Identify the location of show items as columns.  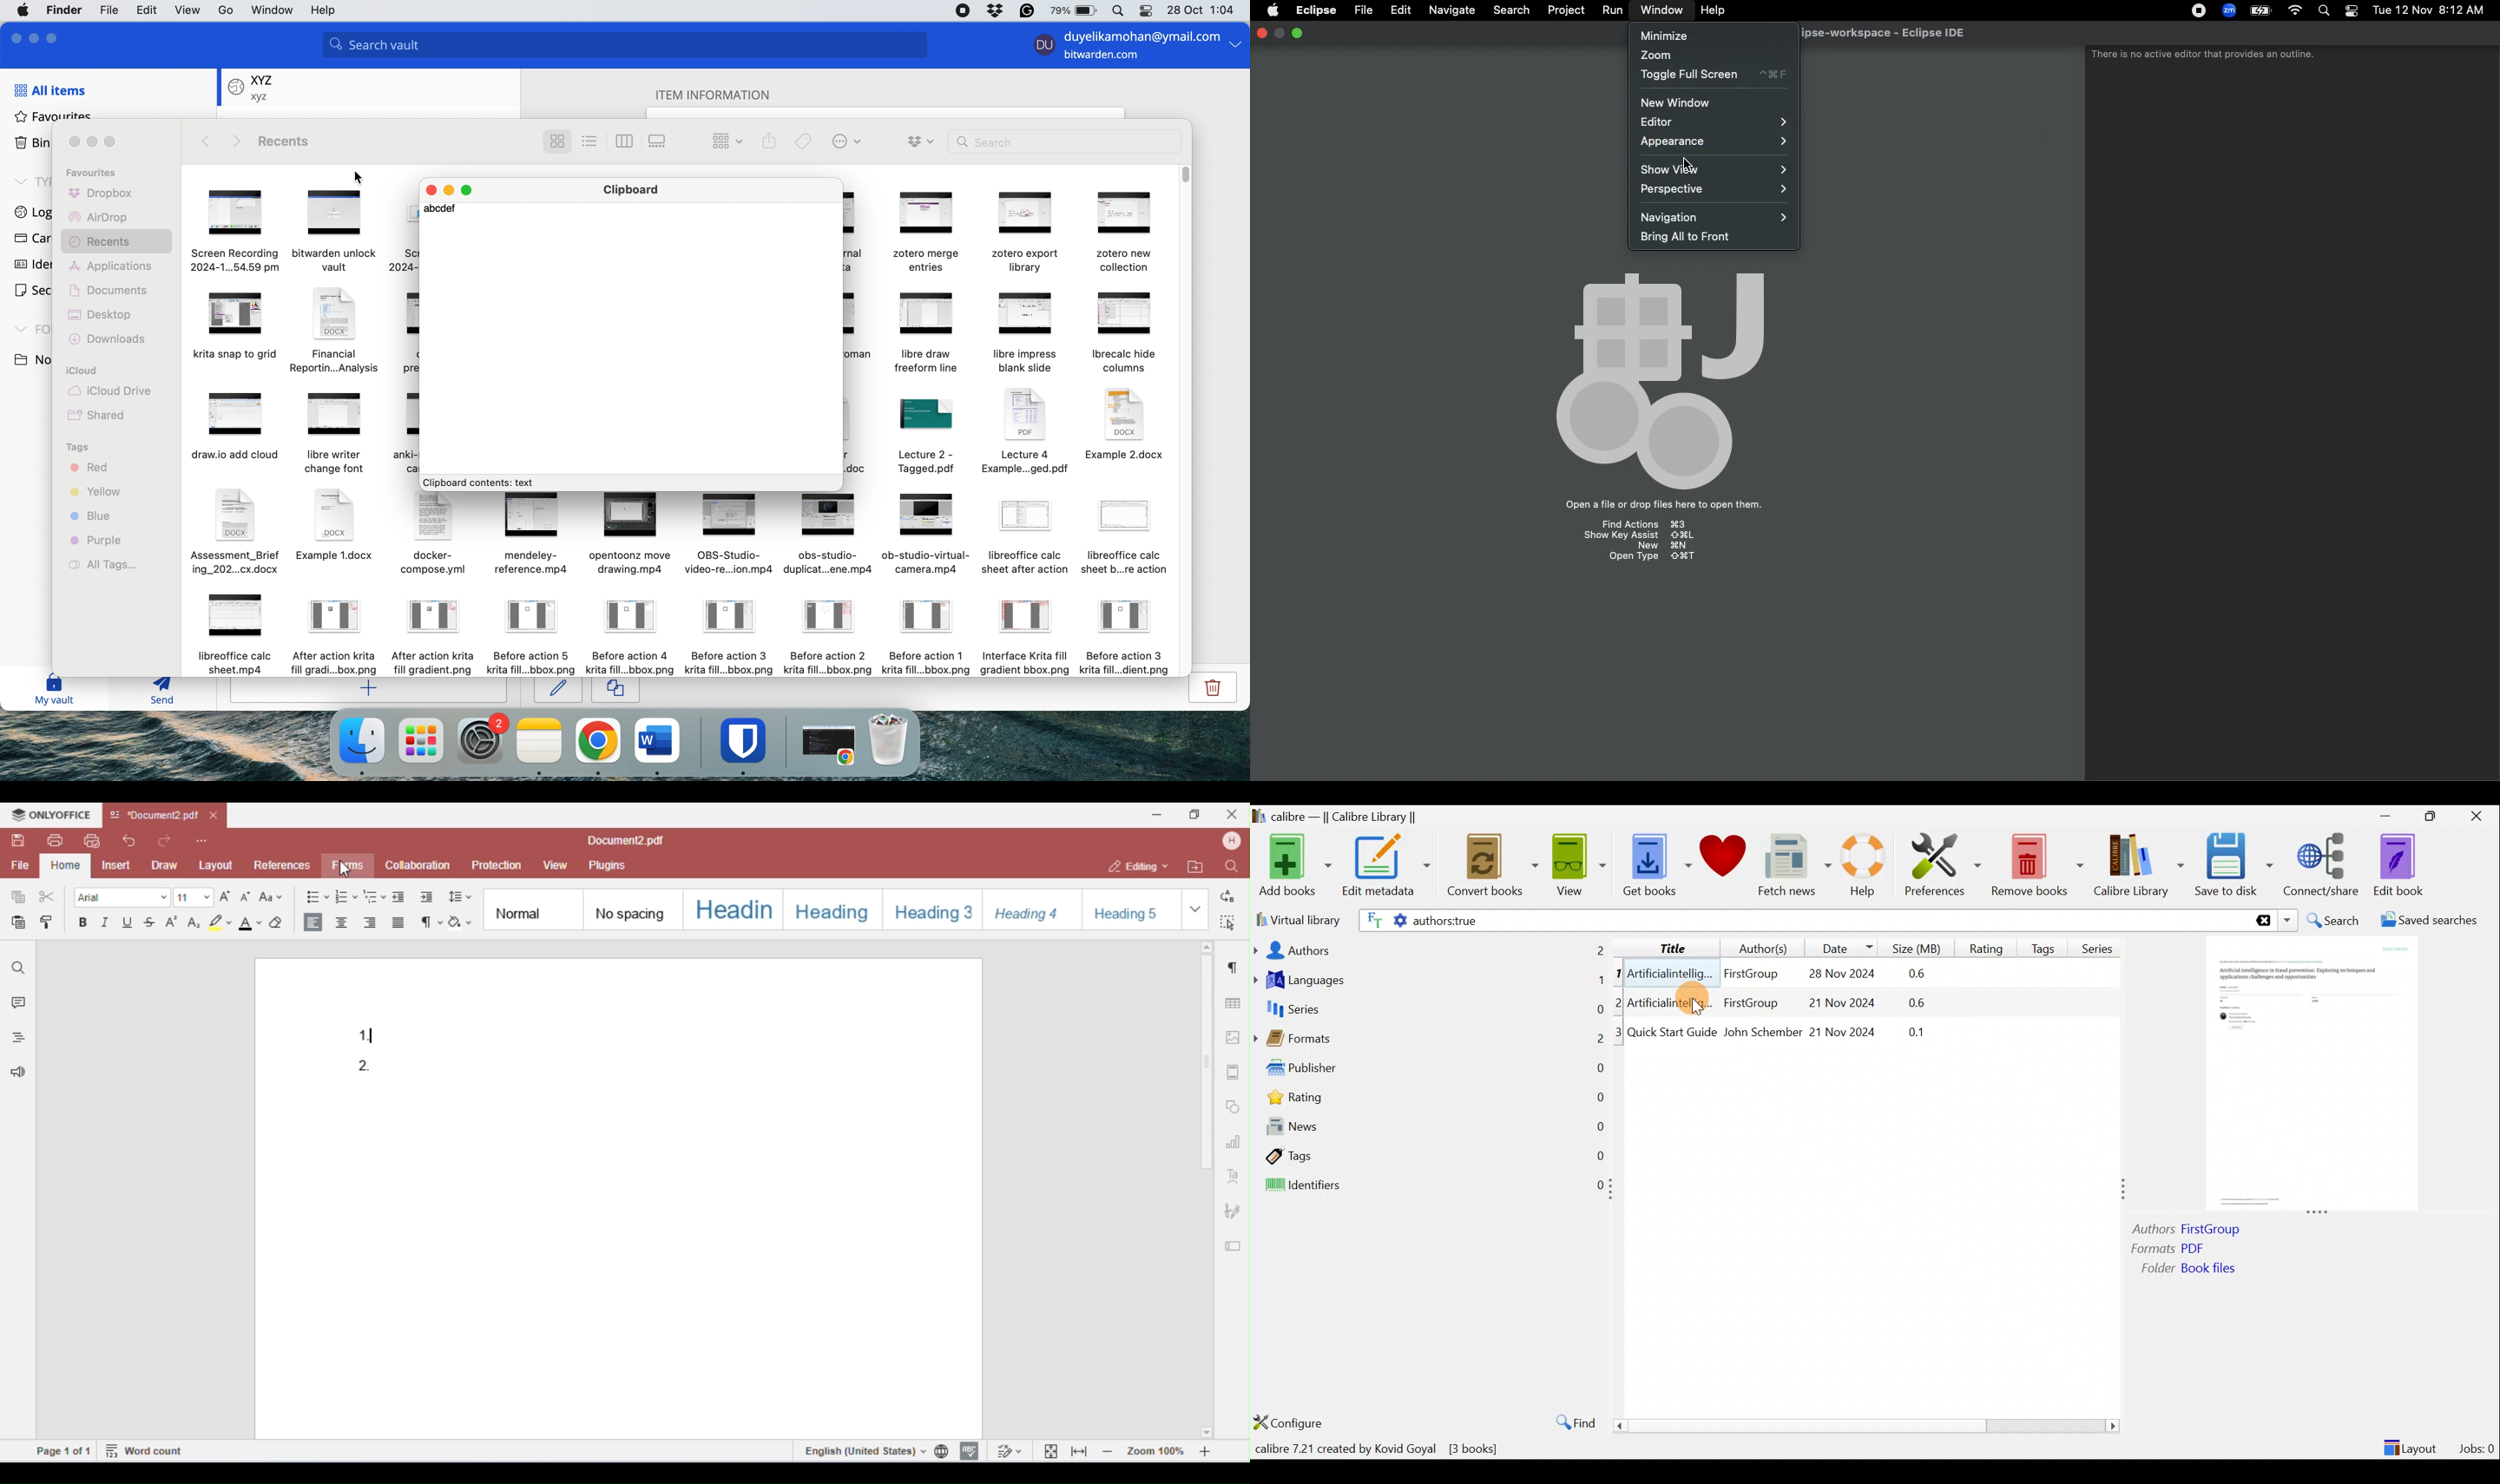
(625, 140).